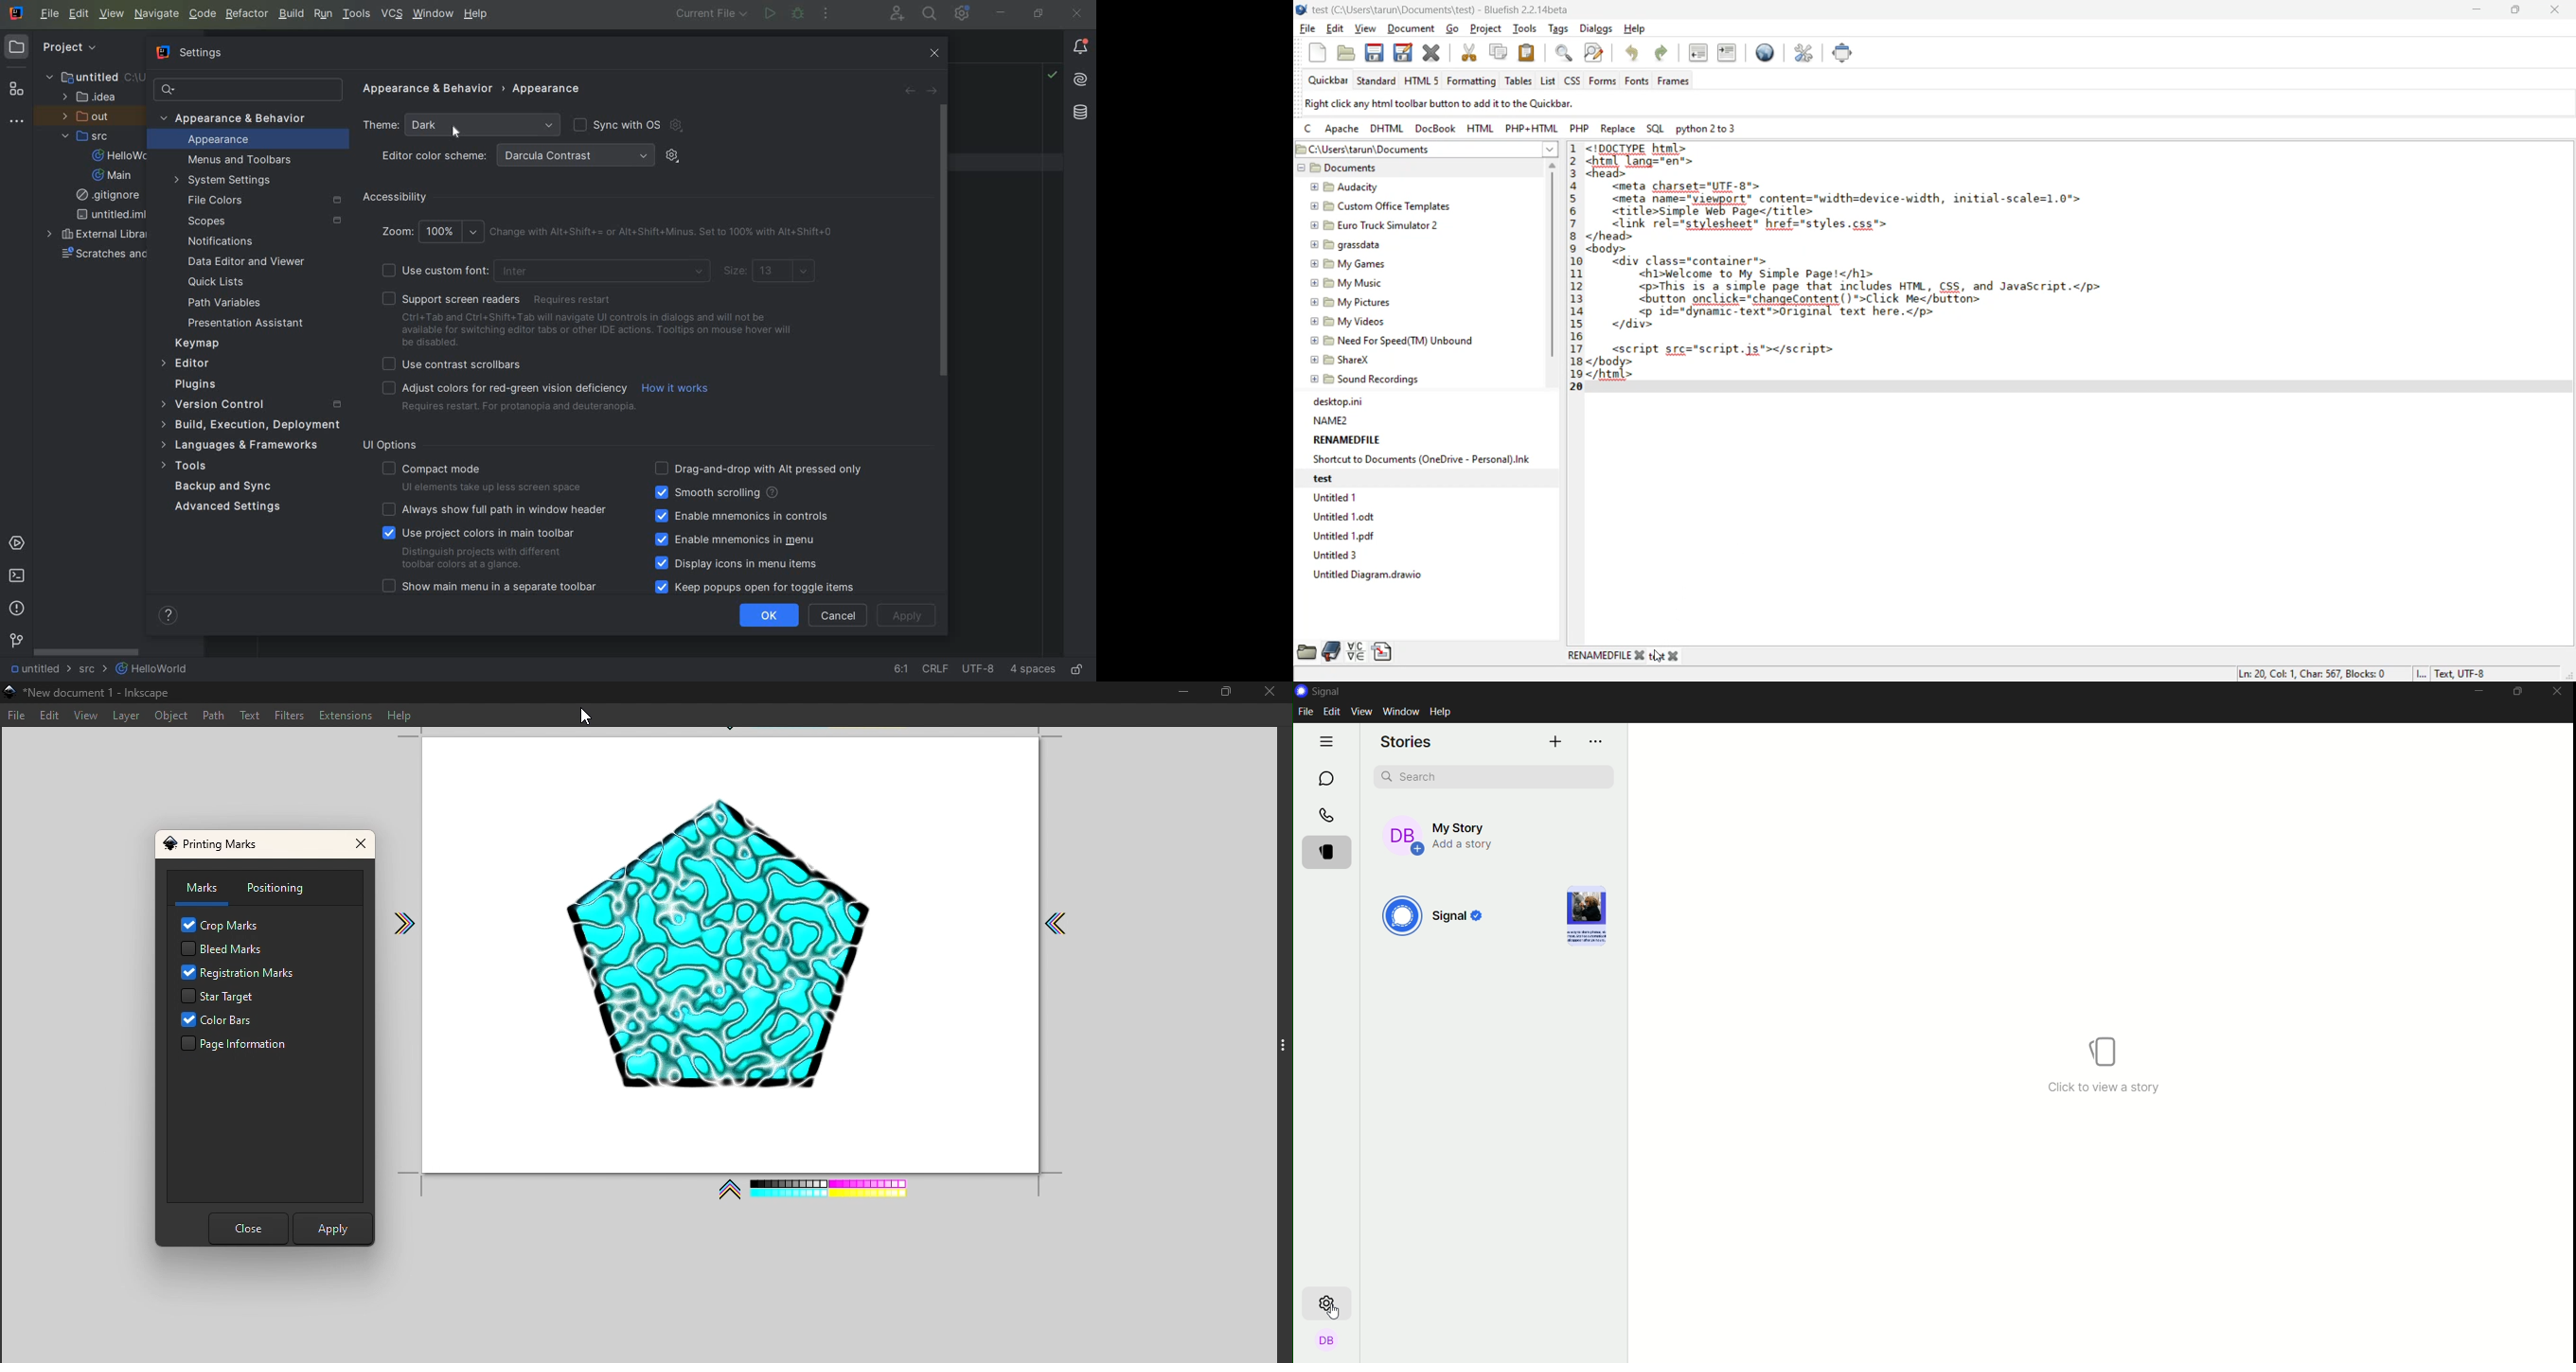 The height and width of the screenshot is (1372, 2576). I want to click on File, so click(17, 715).